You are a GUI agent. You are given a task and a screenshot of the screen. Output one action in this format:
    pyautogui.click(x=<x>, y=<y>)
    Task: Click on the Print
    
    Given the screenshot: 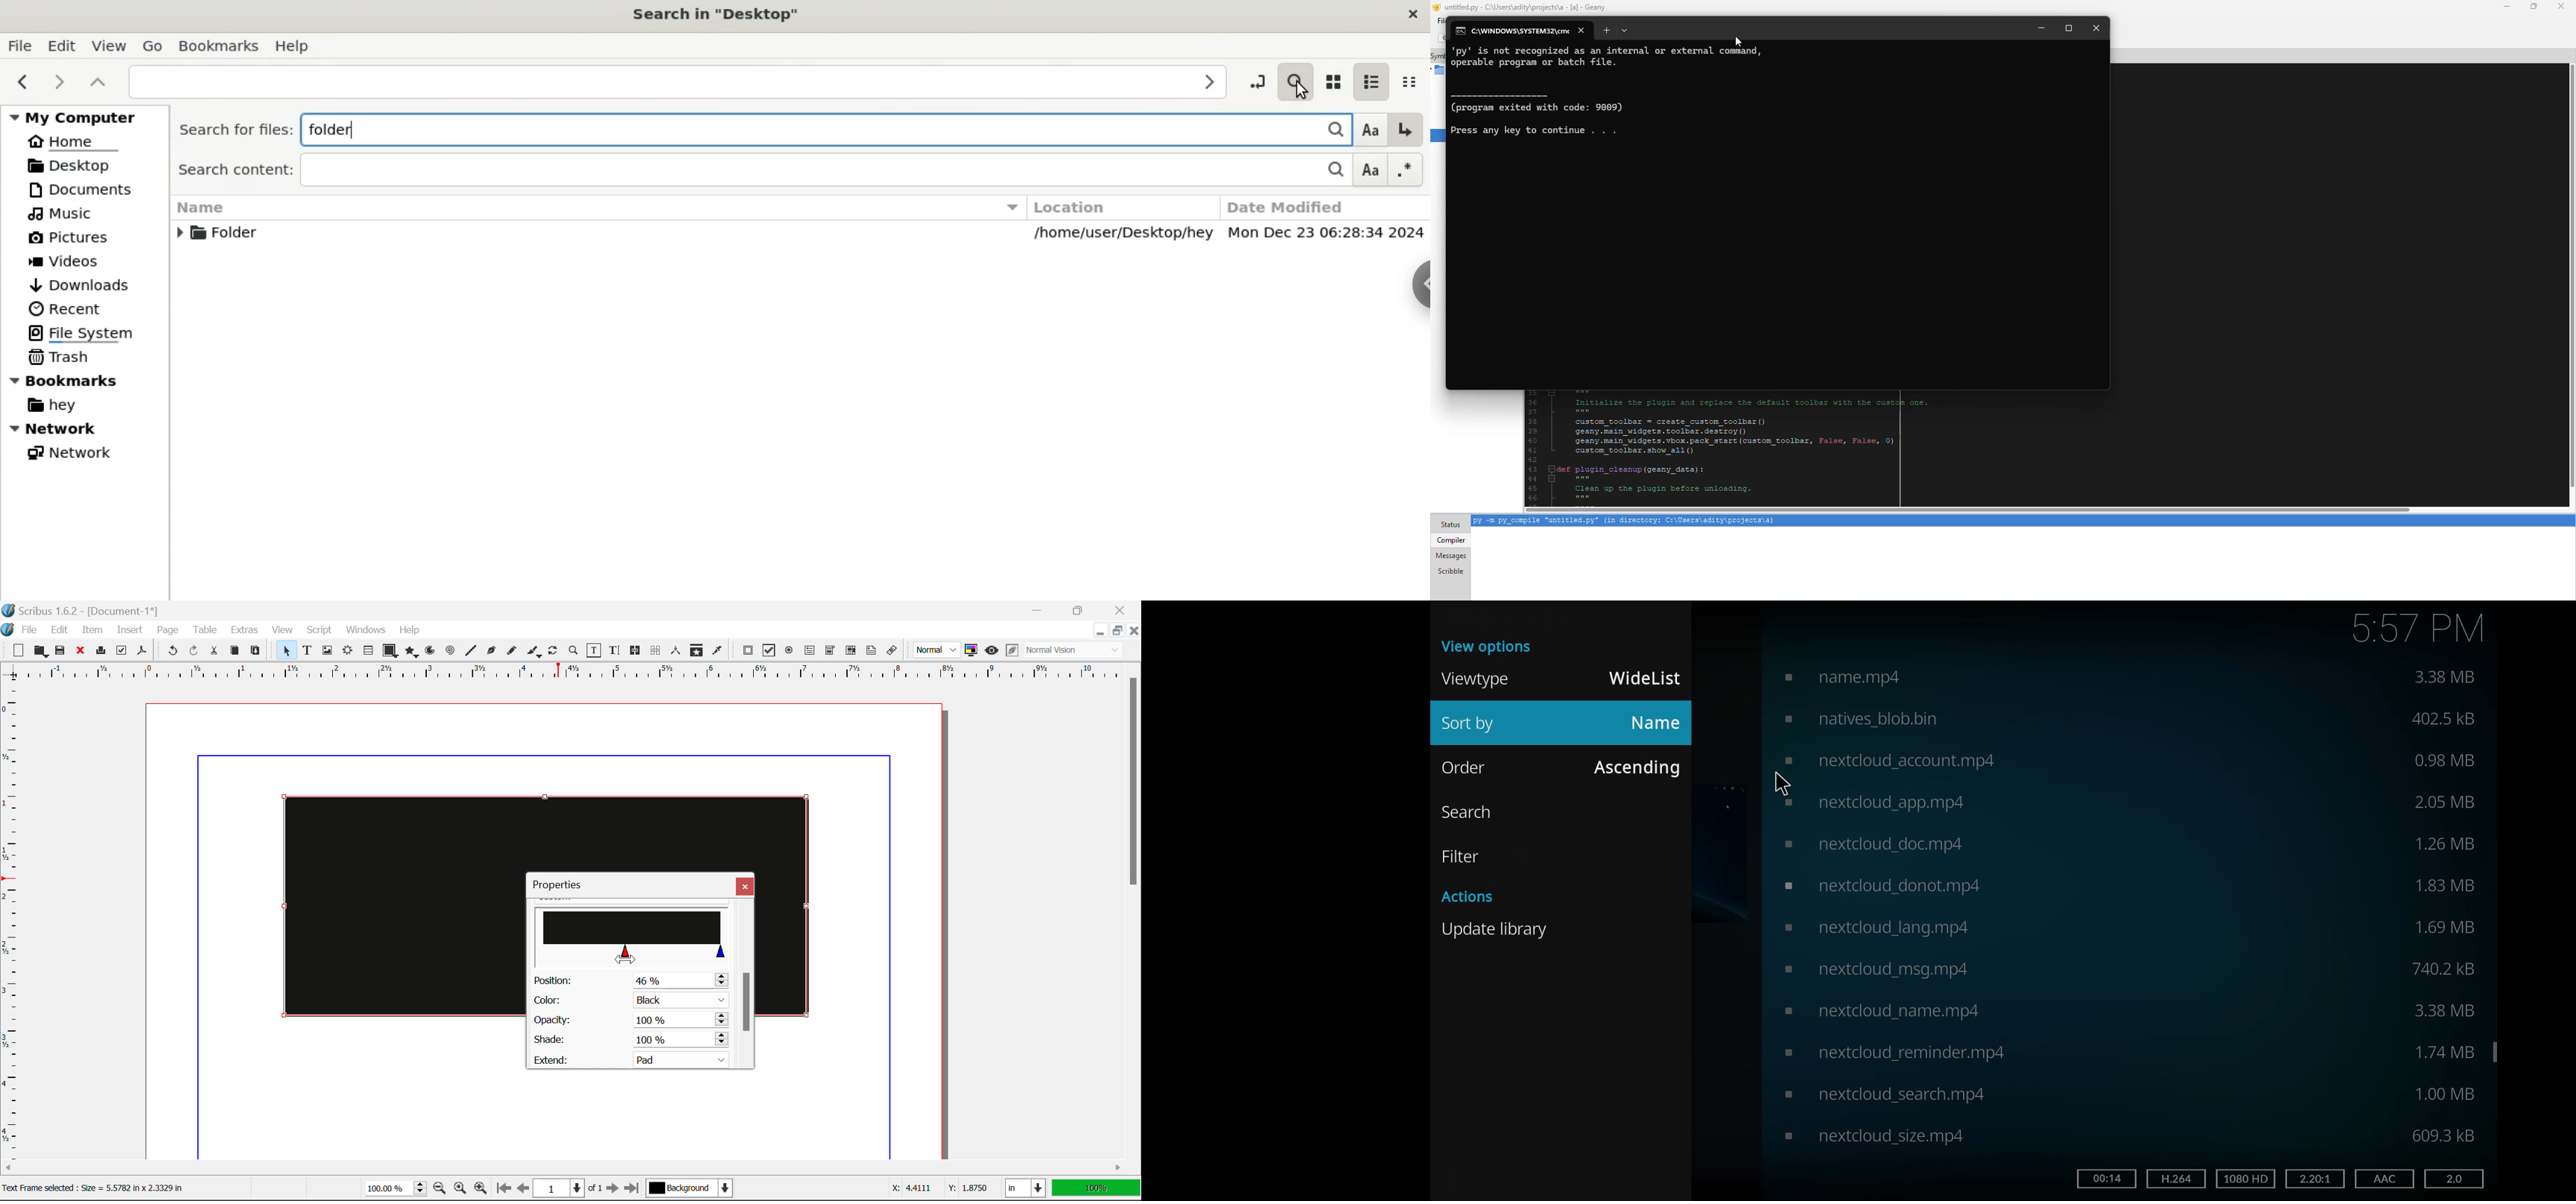 What is the action you would take?
    pyautogui.click(x=100, y=650)
    